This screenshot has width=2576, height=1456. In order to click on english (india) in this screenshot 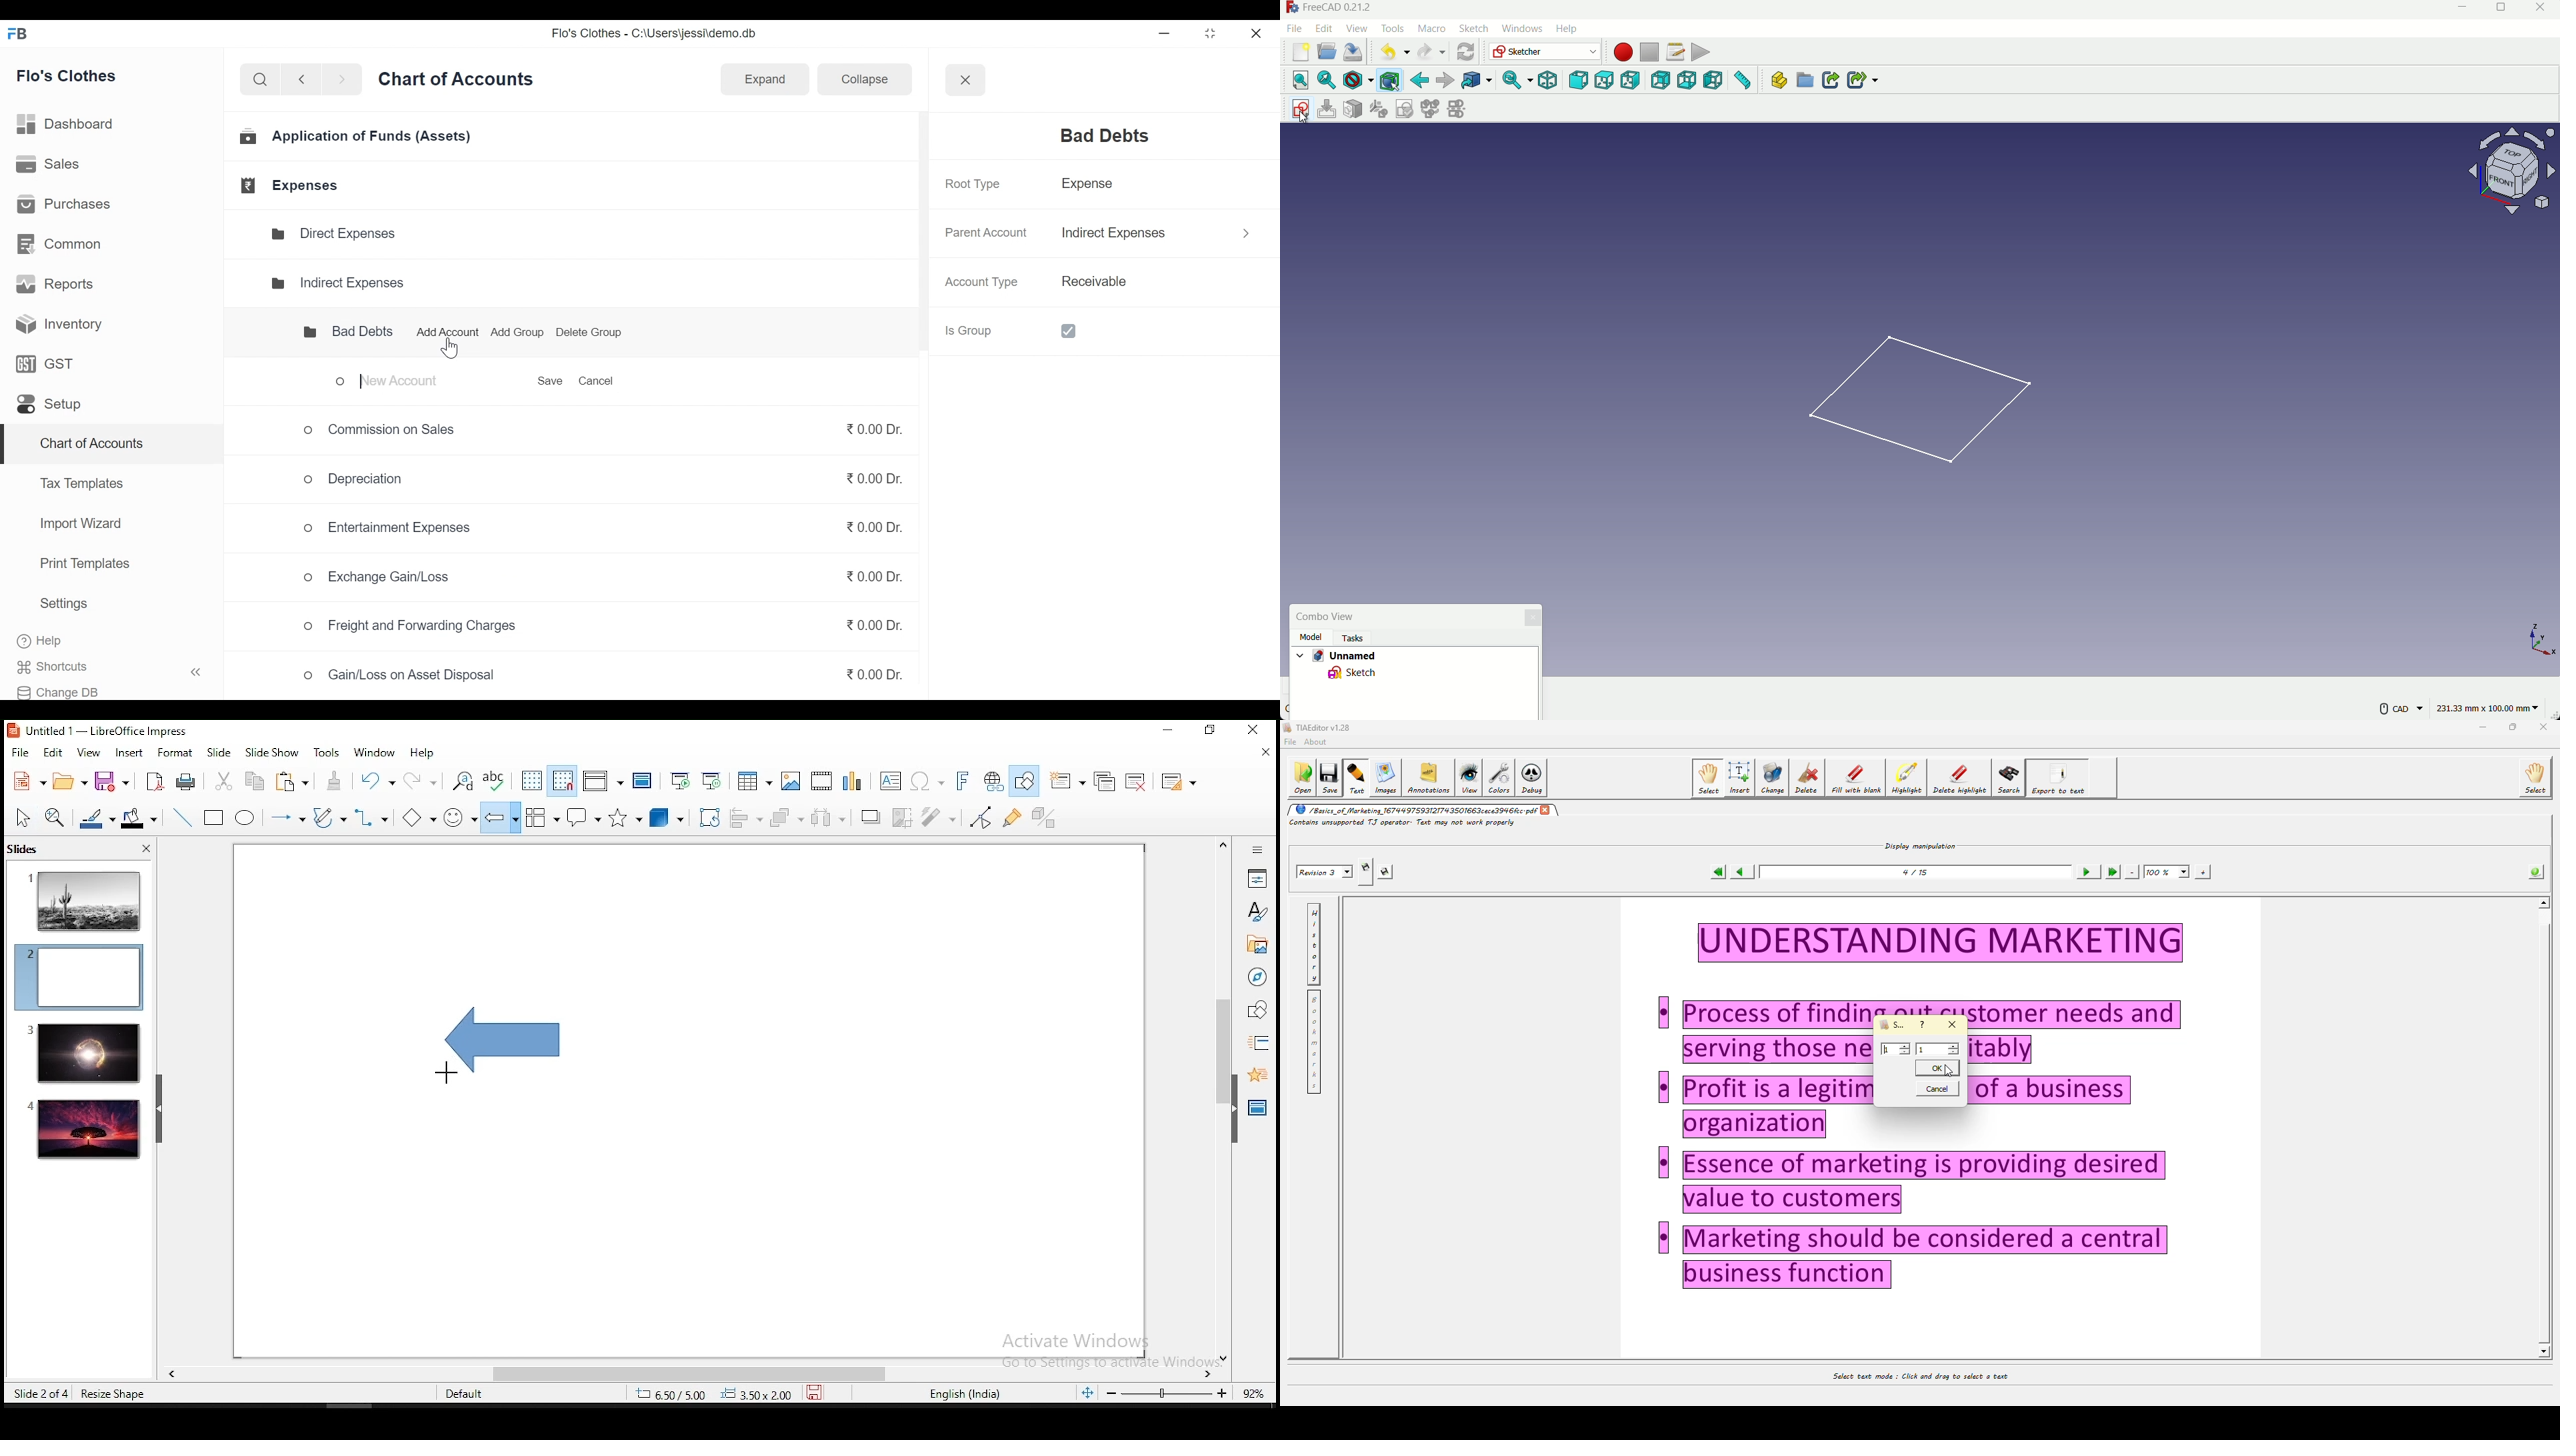, I will do `click(968, 1394)`.